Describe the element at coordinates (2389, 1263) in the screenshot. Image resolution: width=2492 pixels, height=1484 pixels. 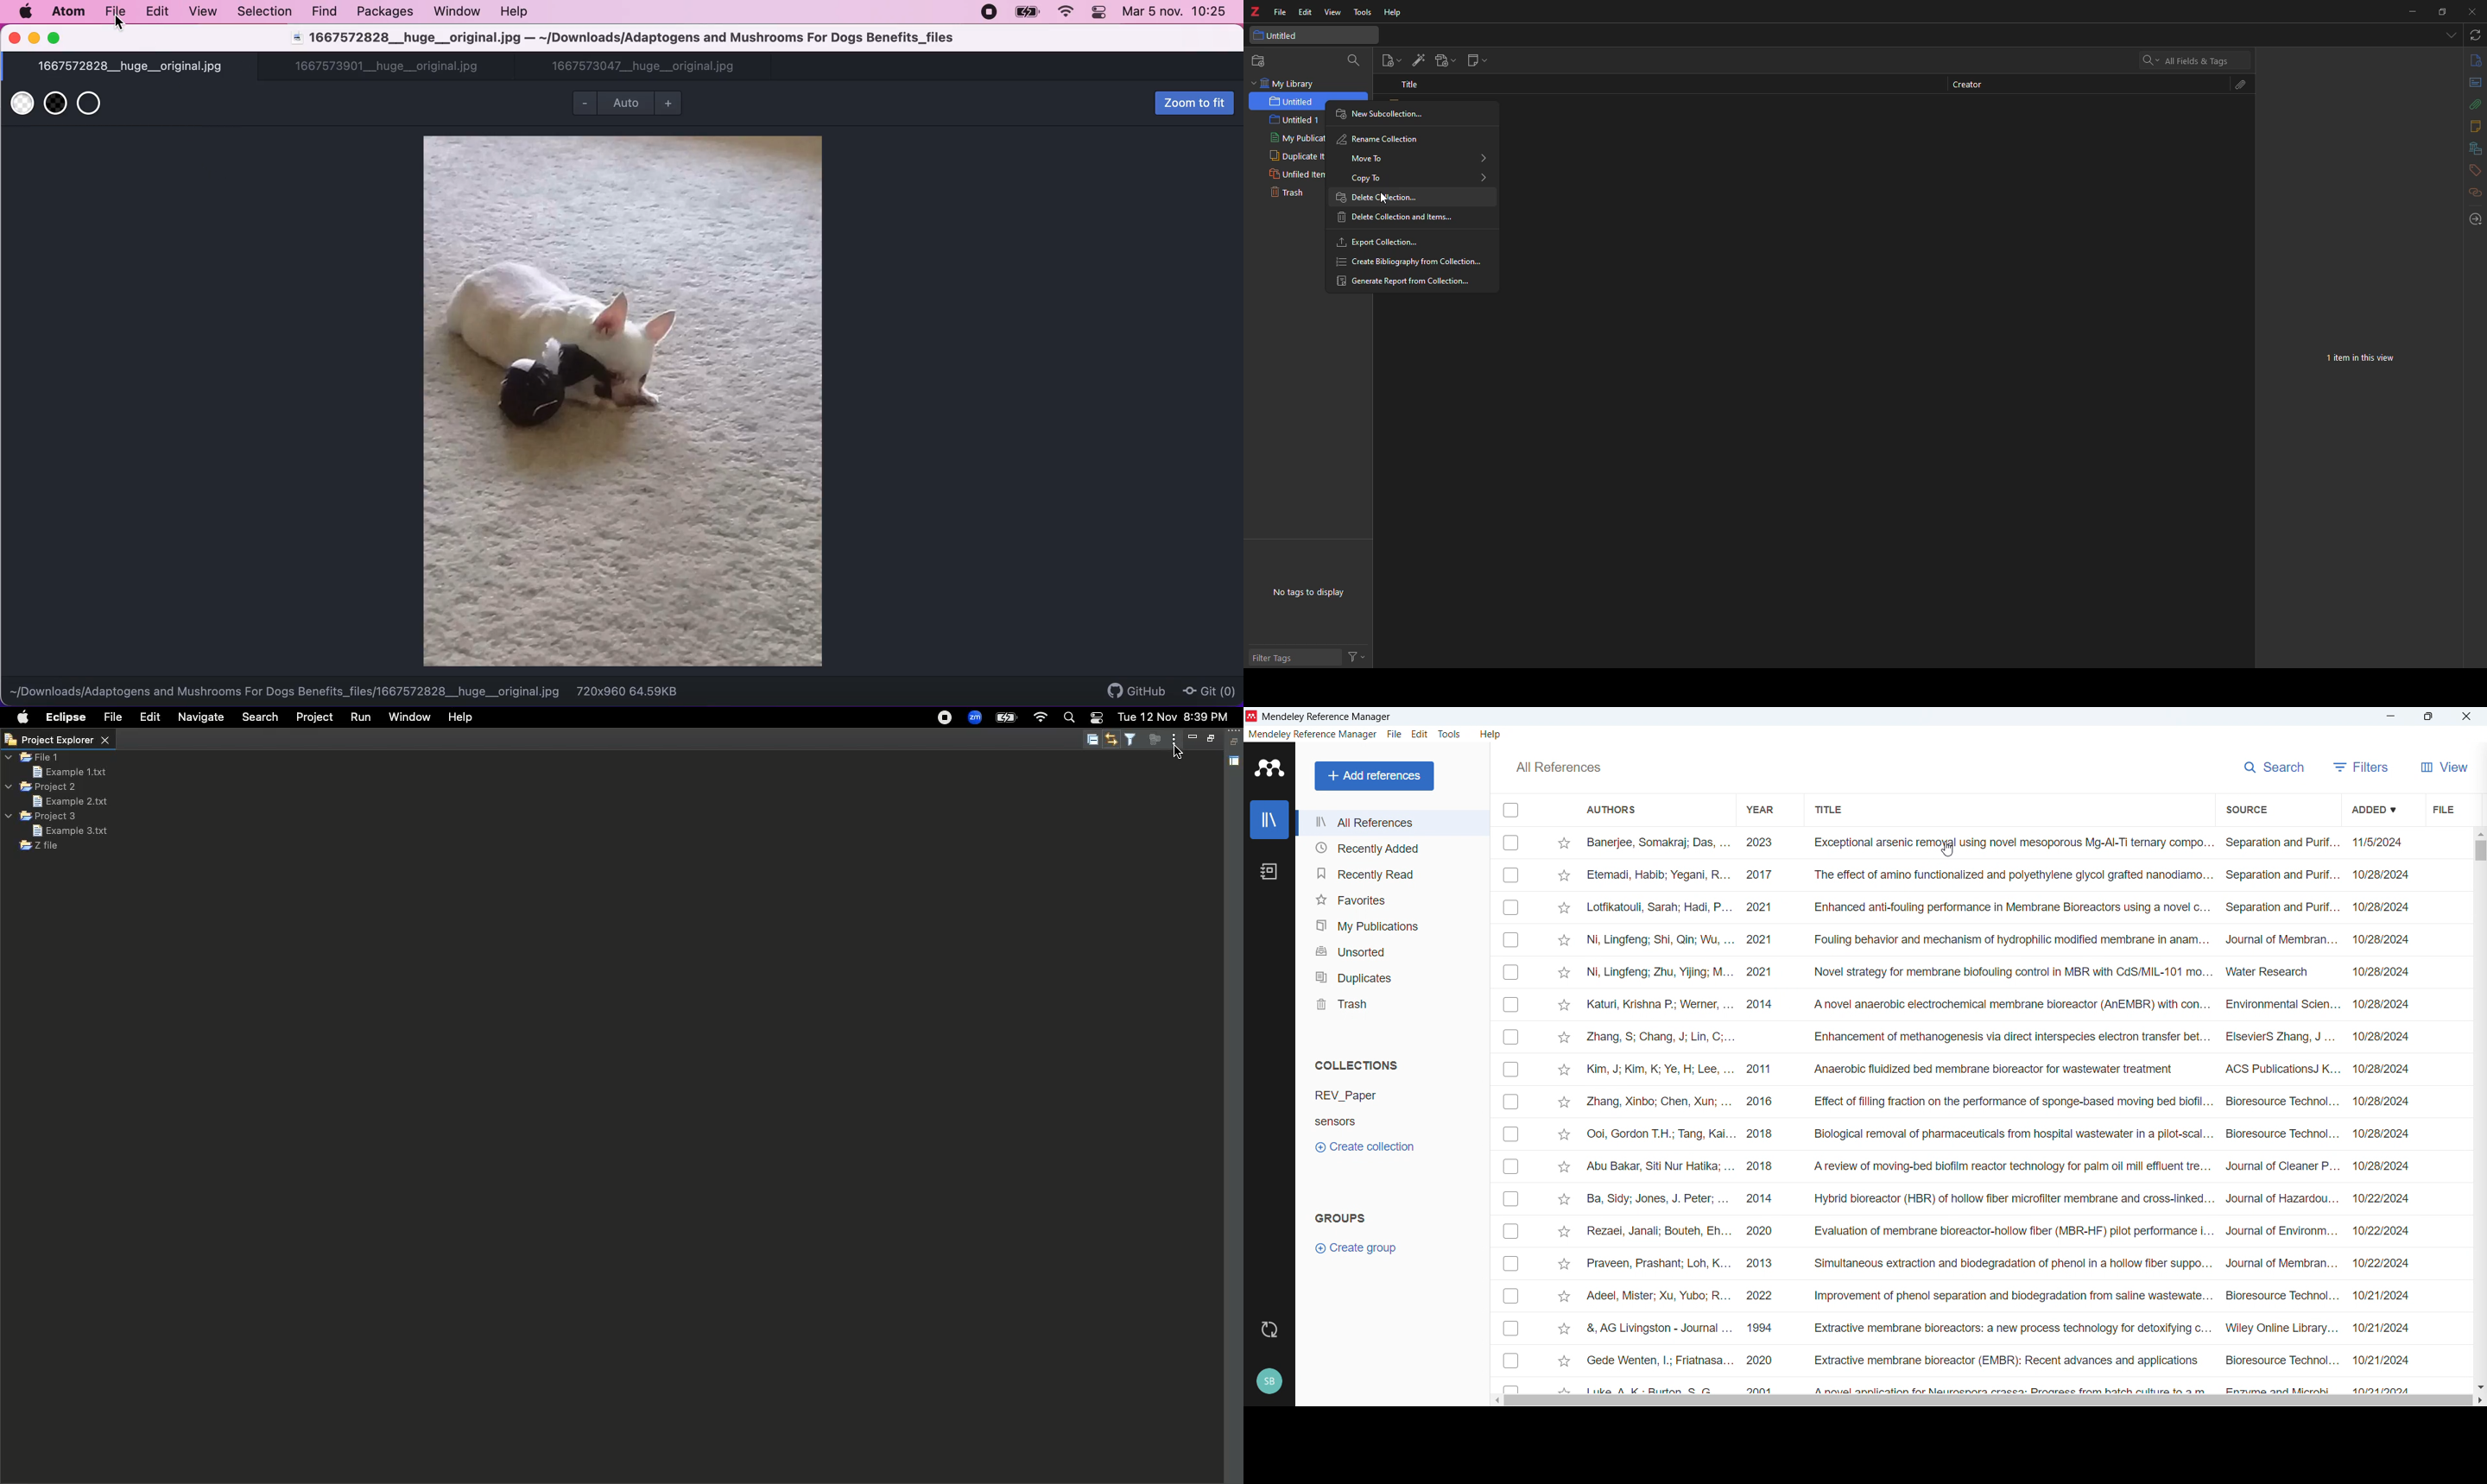
I see `10/22/2024` at that location.